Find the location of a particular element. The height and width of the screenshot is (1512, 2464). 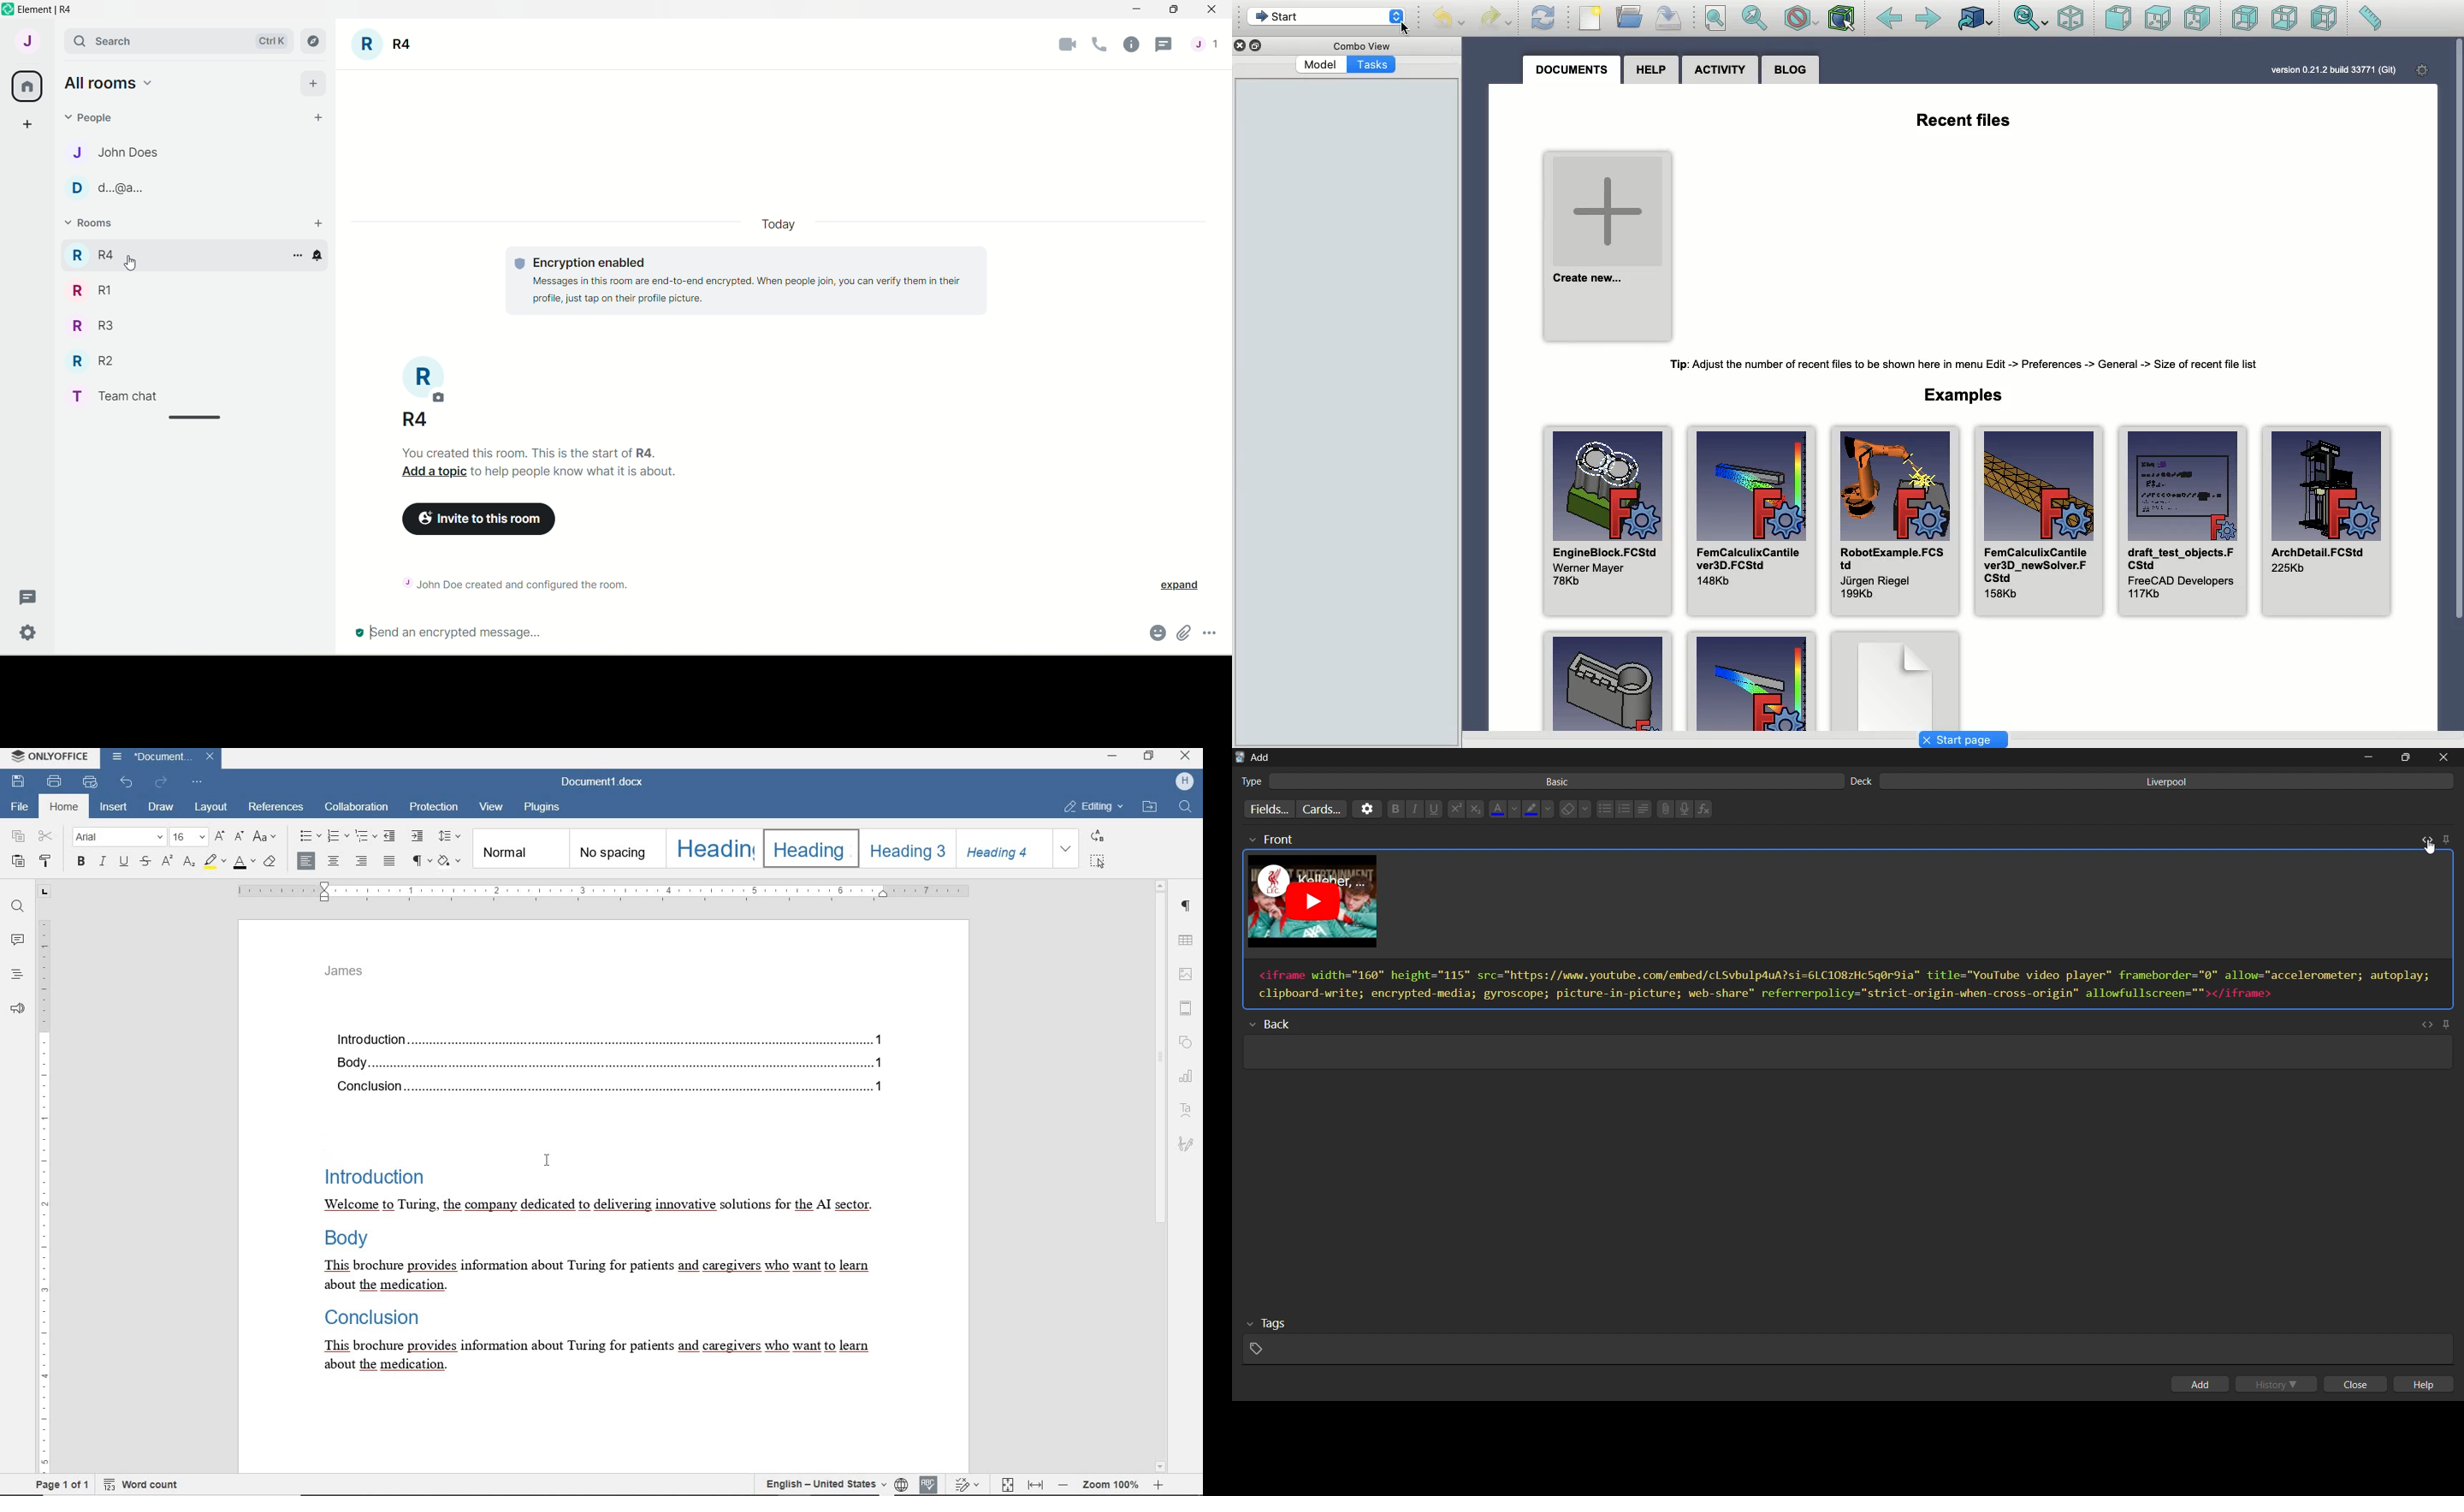

Right is located at coordinates (2200, 18).